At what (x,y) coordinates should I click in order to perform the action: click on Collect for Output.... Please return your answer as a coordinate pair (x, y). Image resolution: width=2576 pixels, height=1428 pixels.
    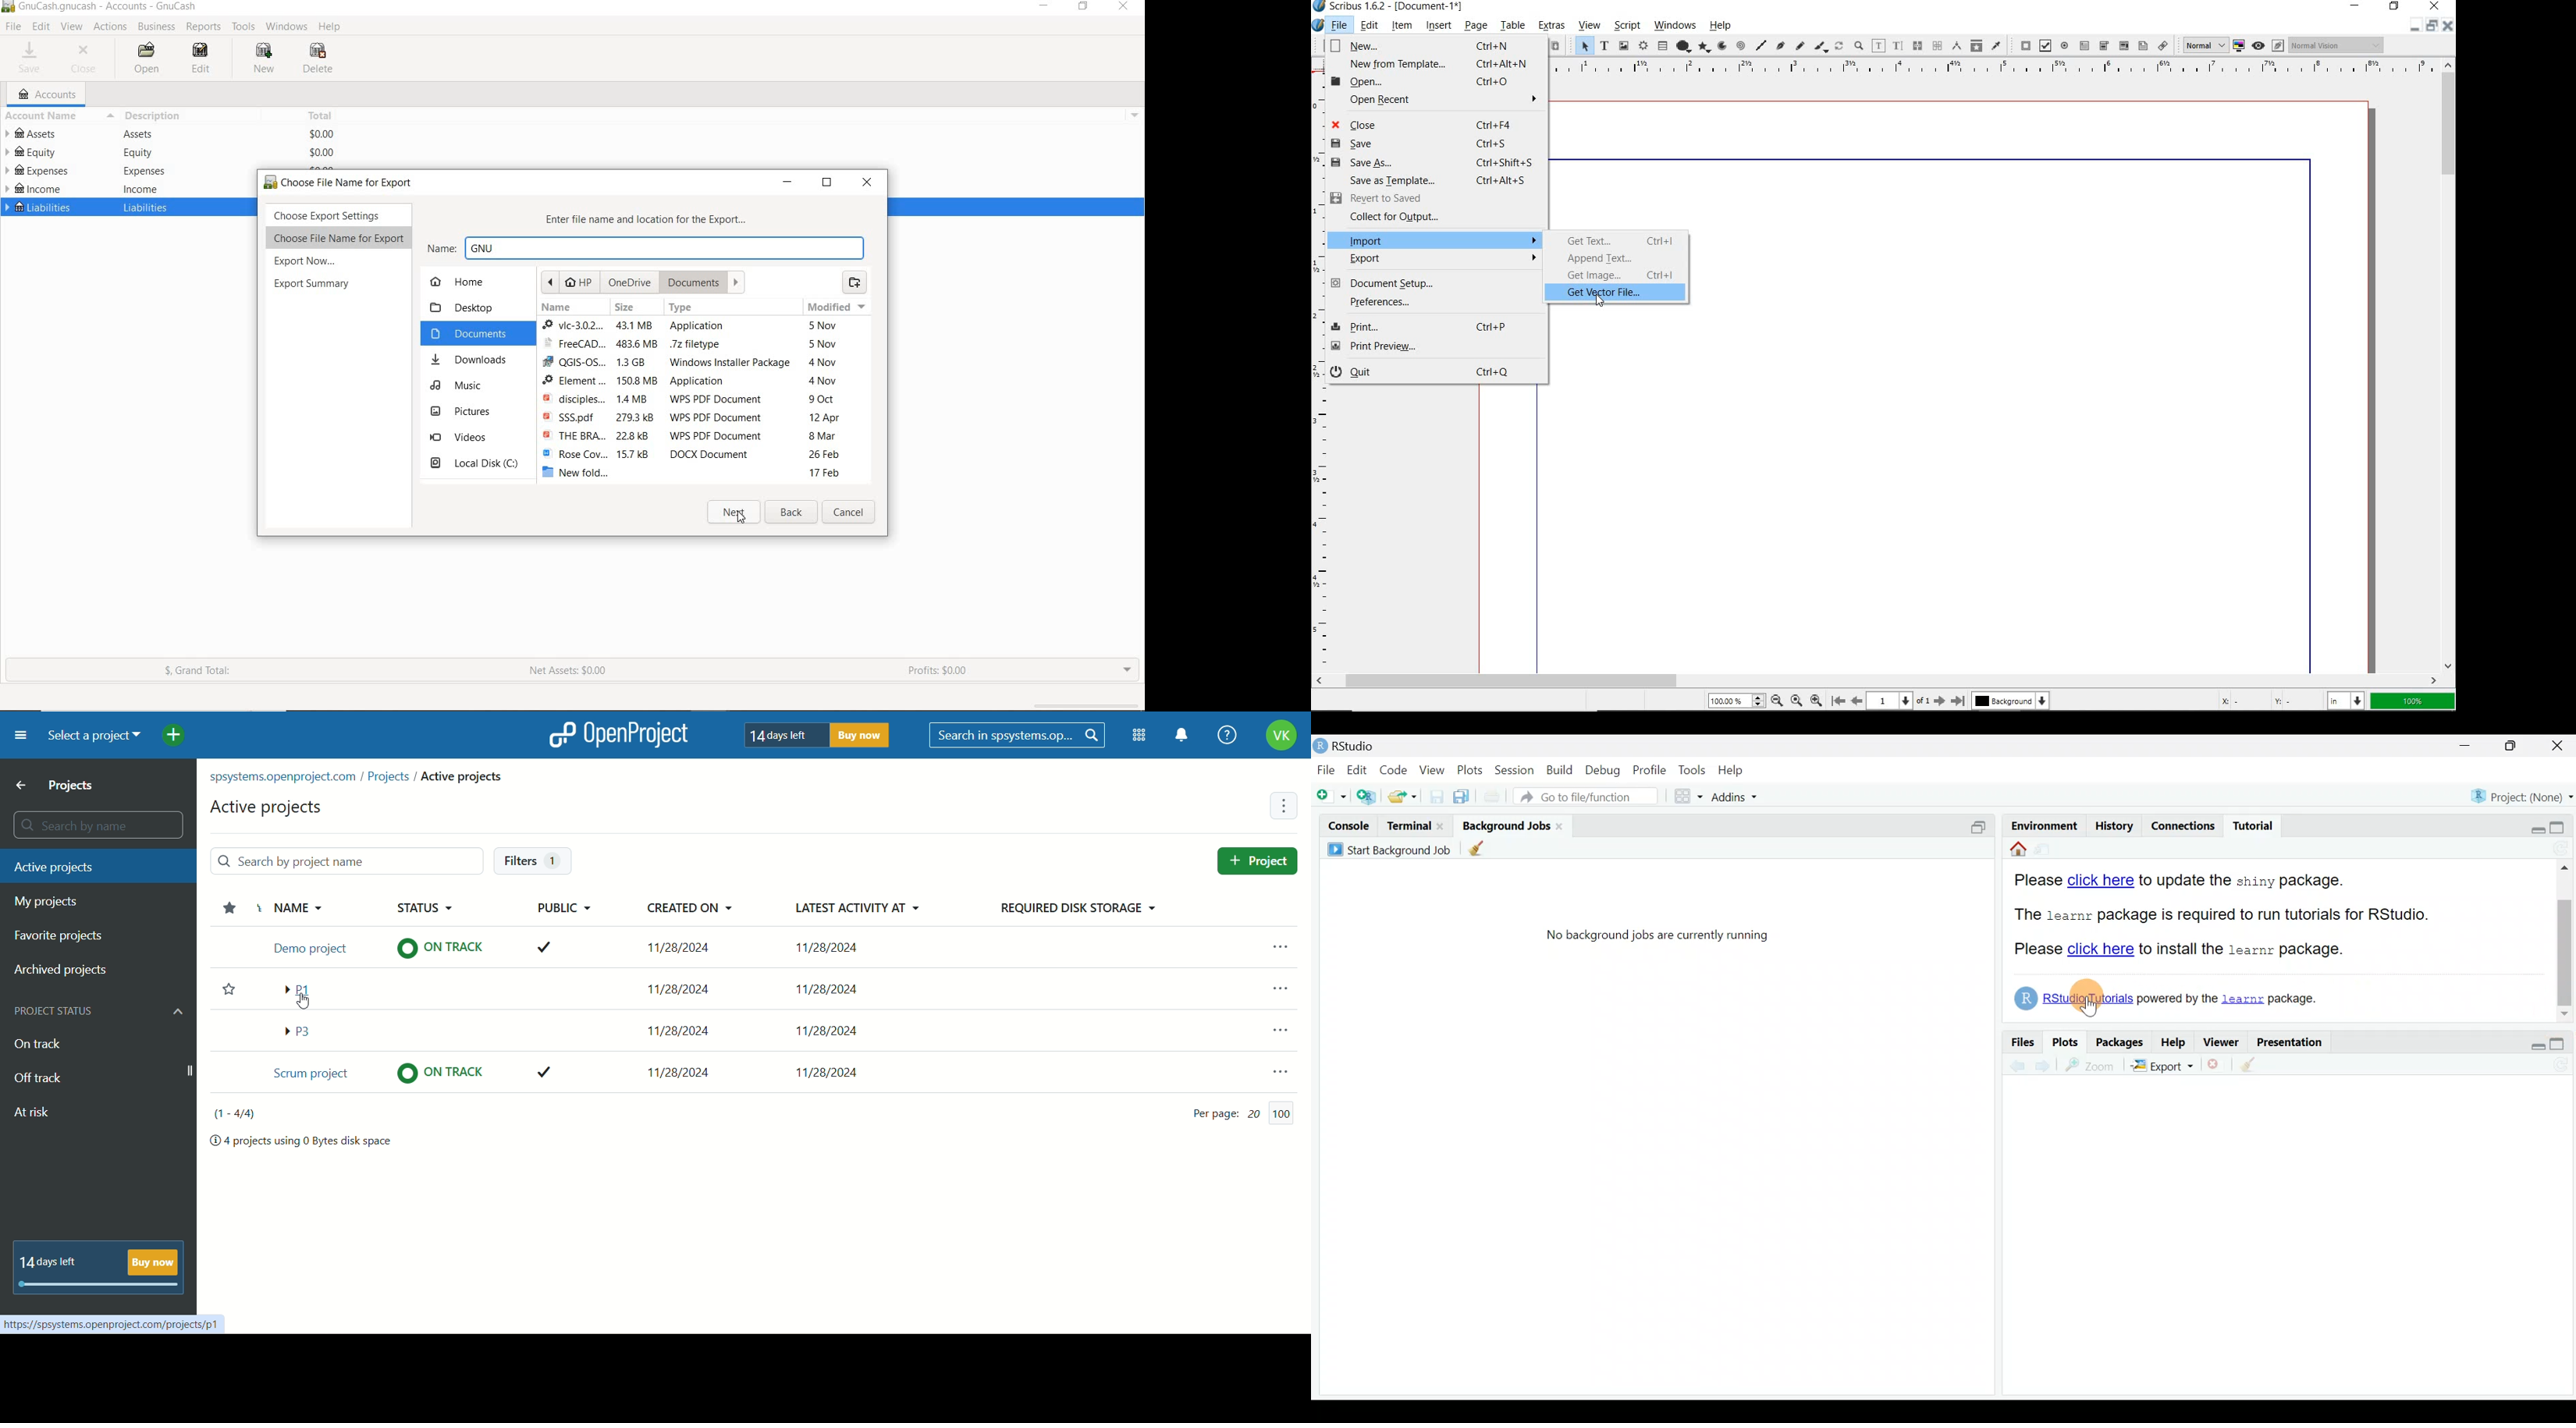
    Looking at the image, I should click on (1439, 217).